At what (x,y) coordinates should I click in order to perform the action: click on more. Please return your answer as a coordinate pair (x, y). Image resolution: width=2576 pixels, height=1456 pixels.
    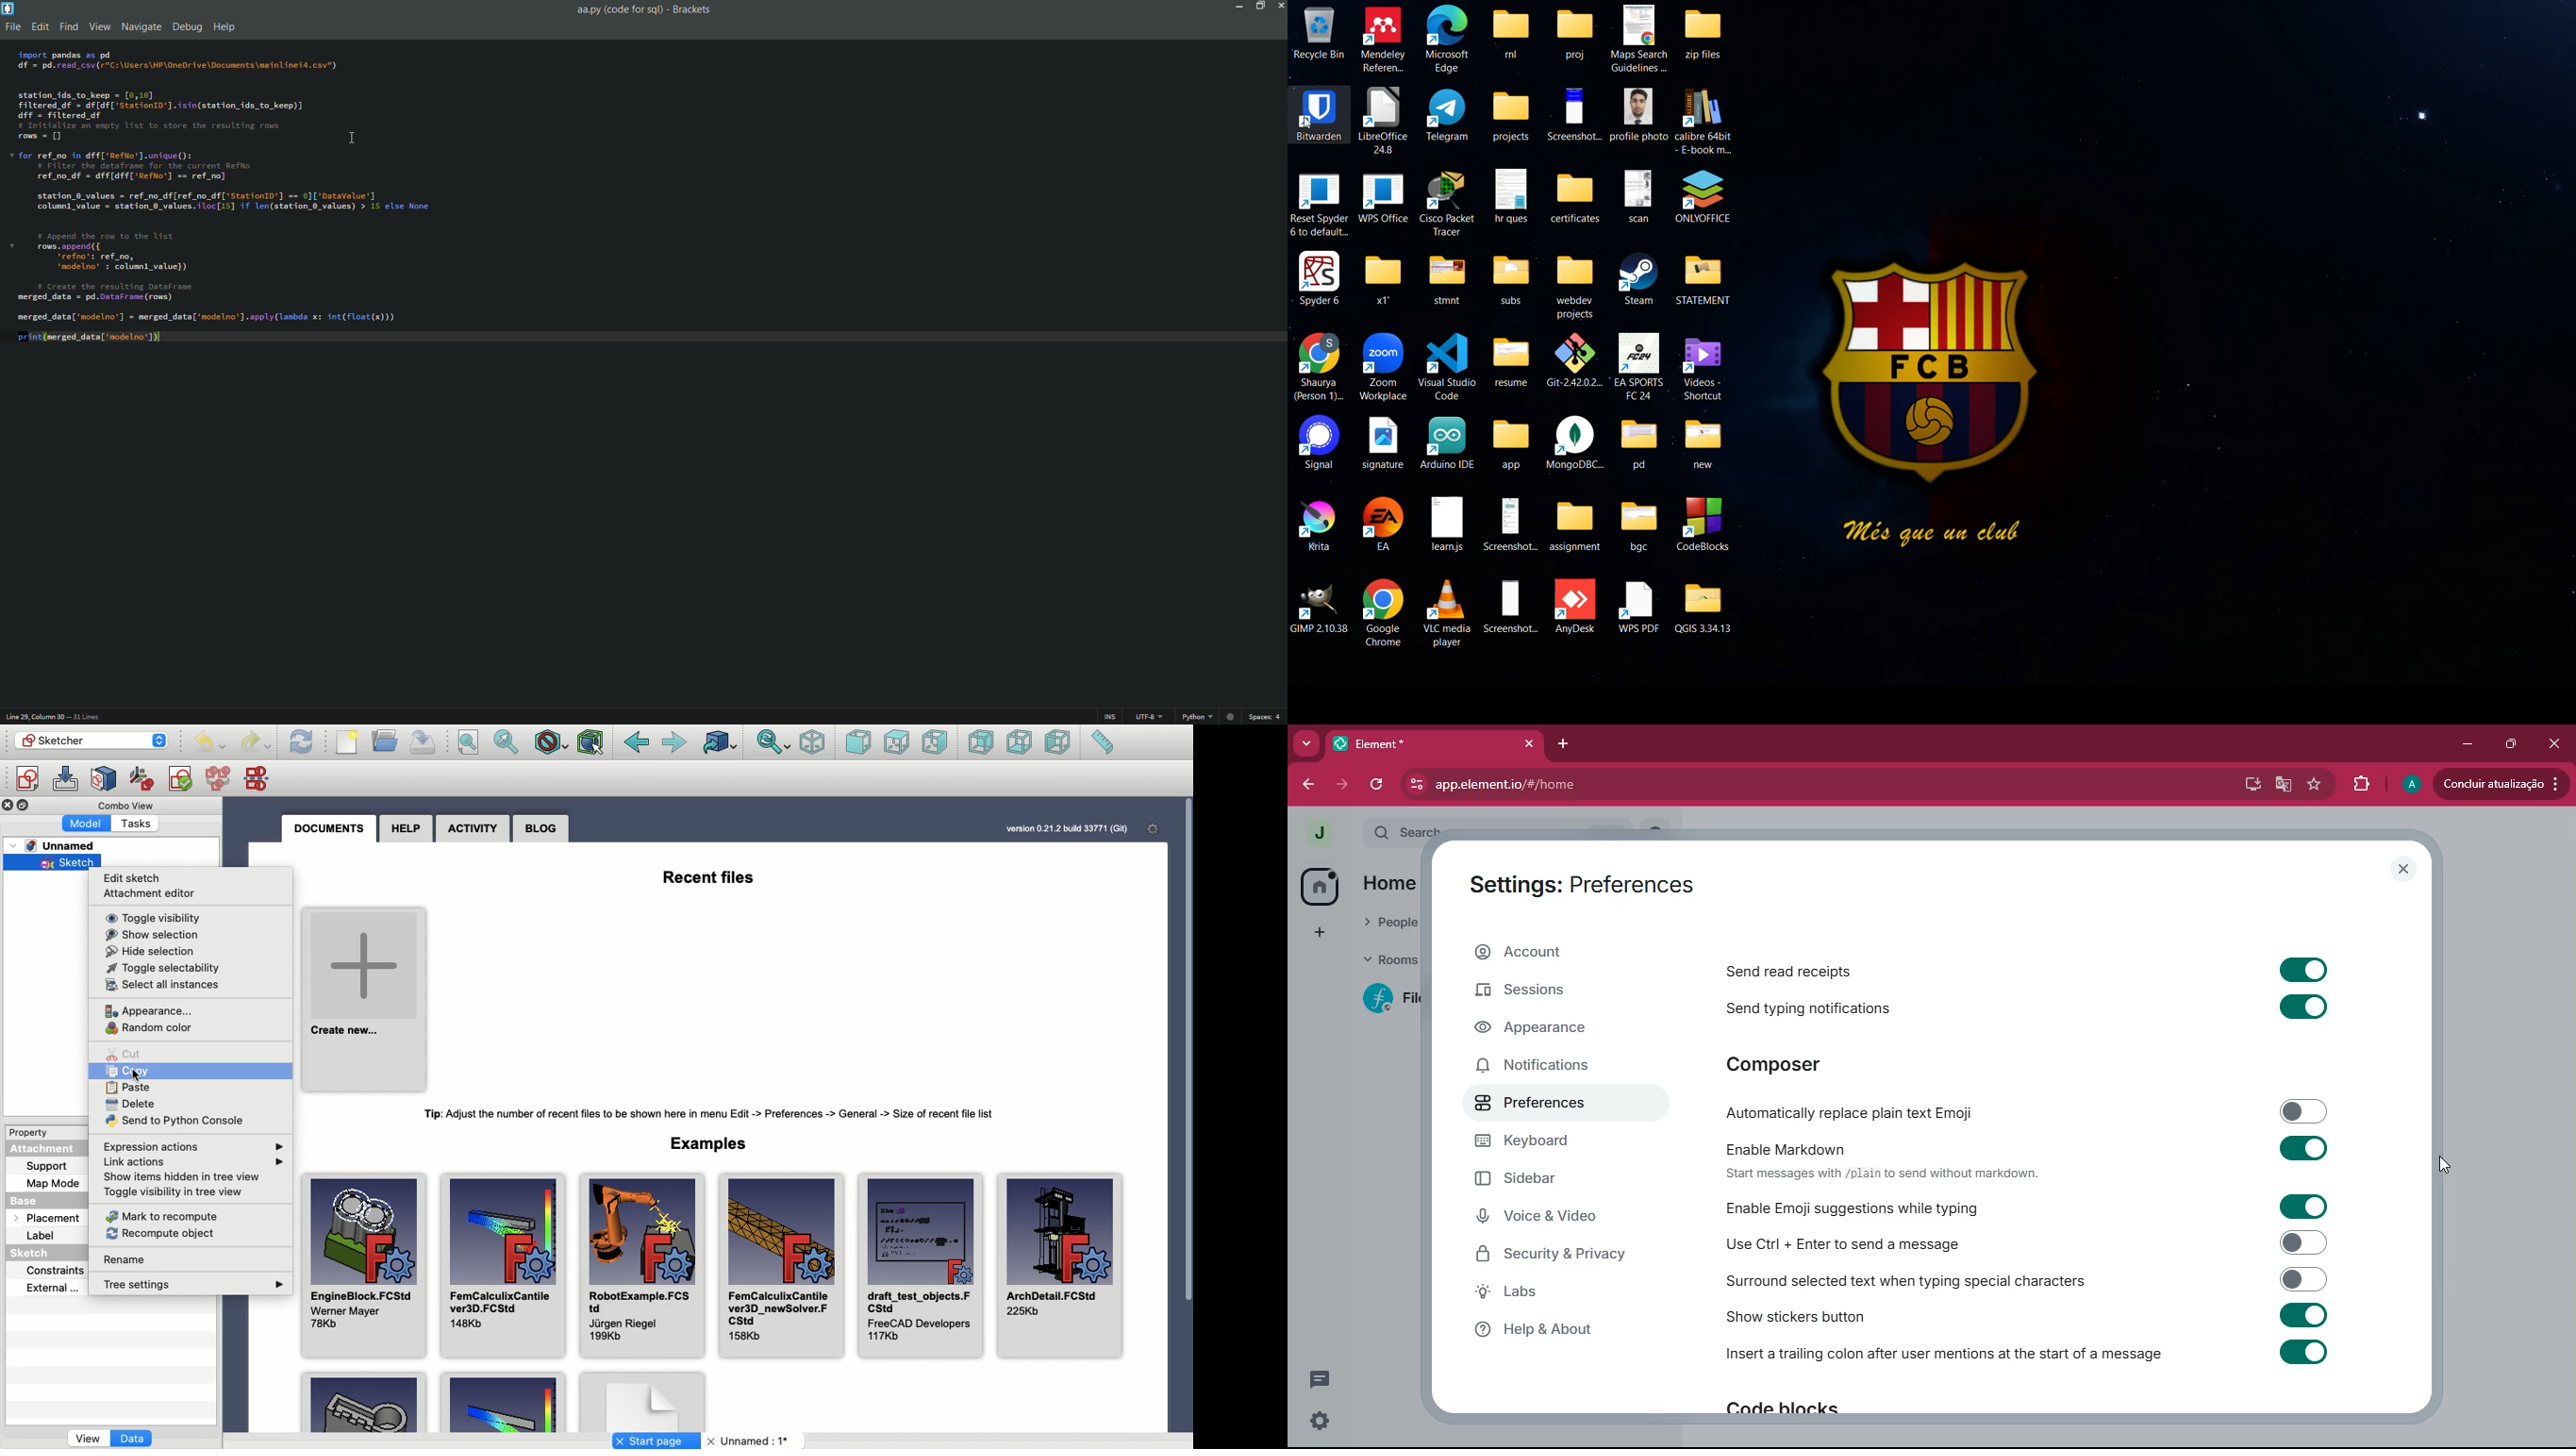
    Looking at the image, I should click on (1306, 744).